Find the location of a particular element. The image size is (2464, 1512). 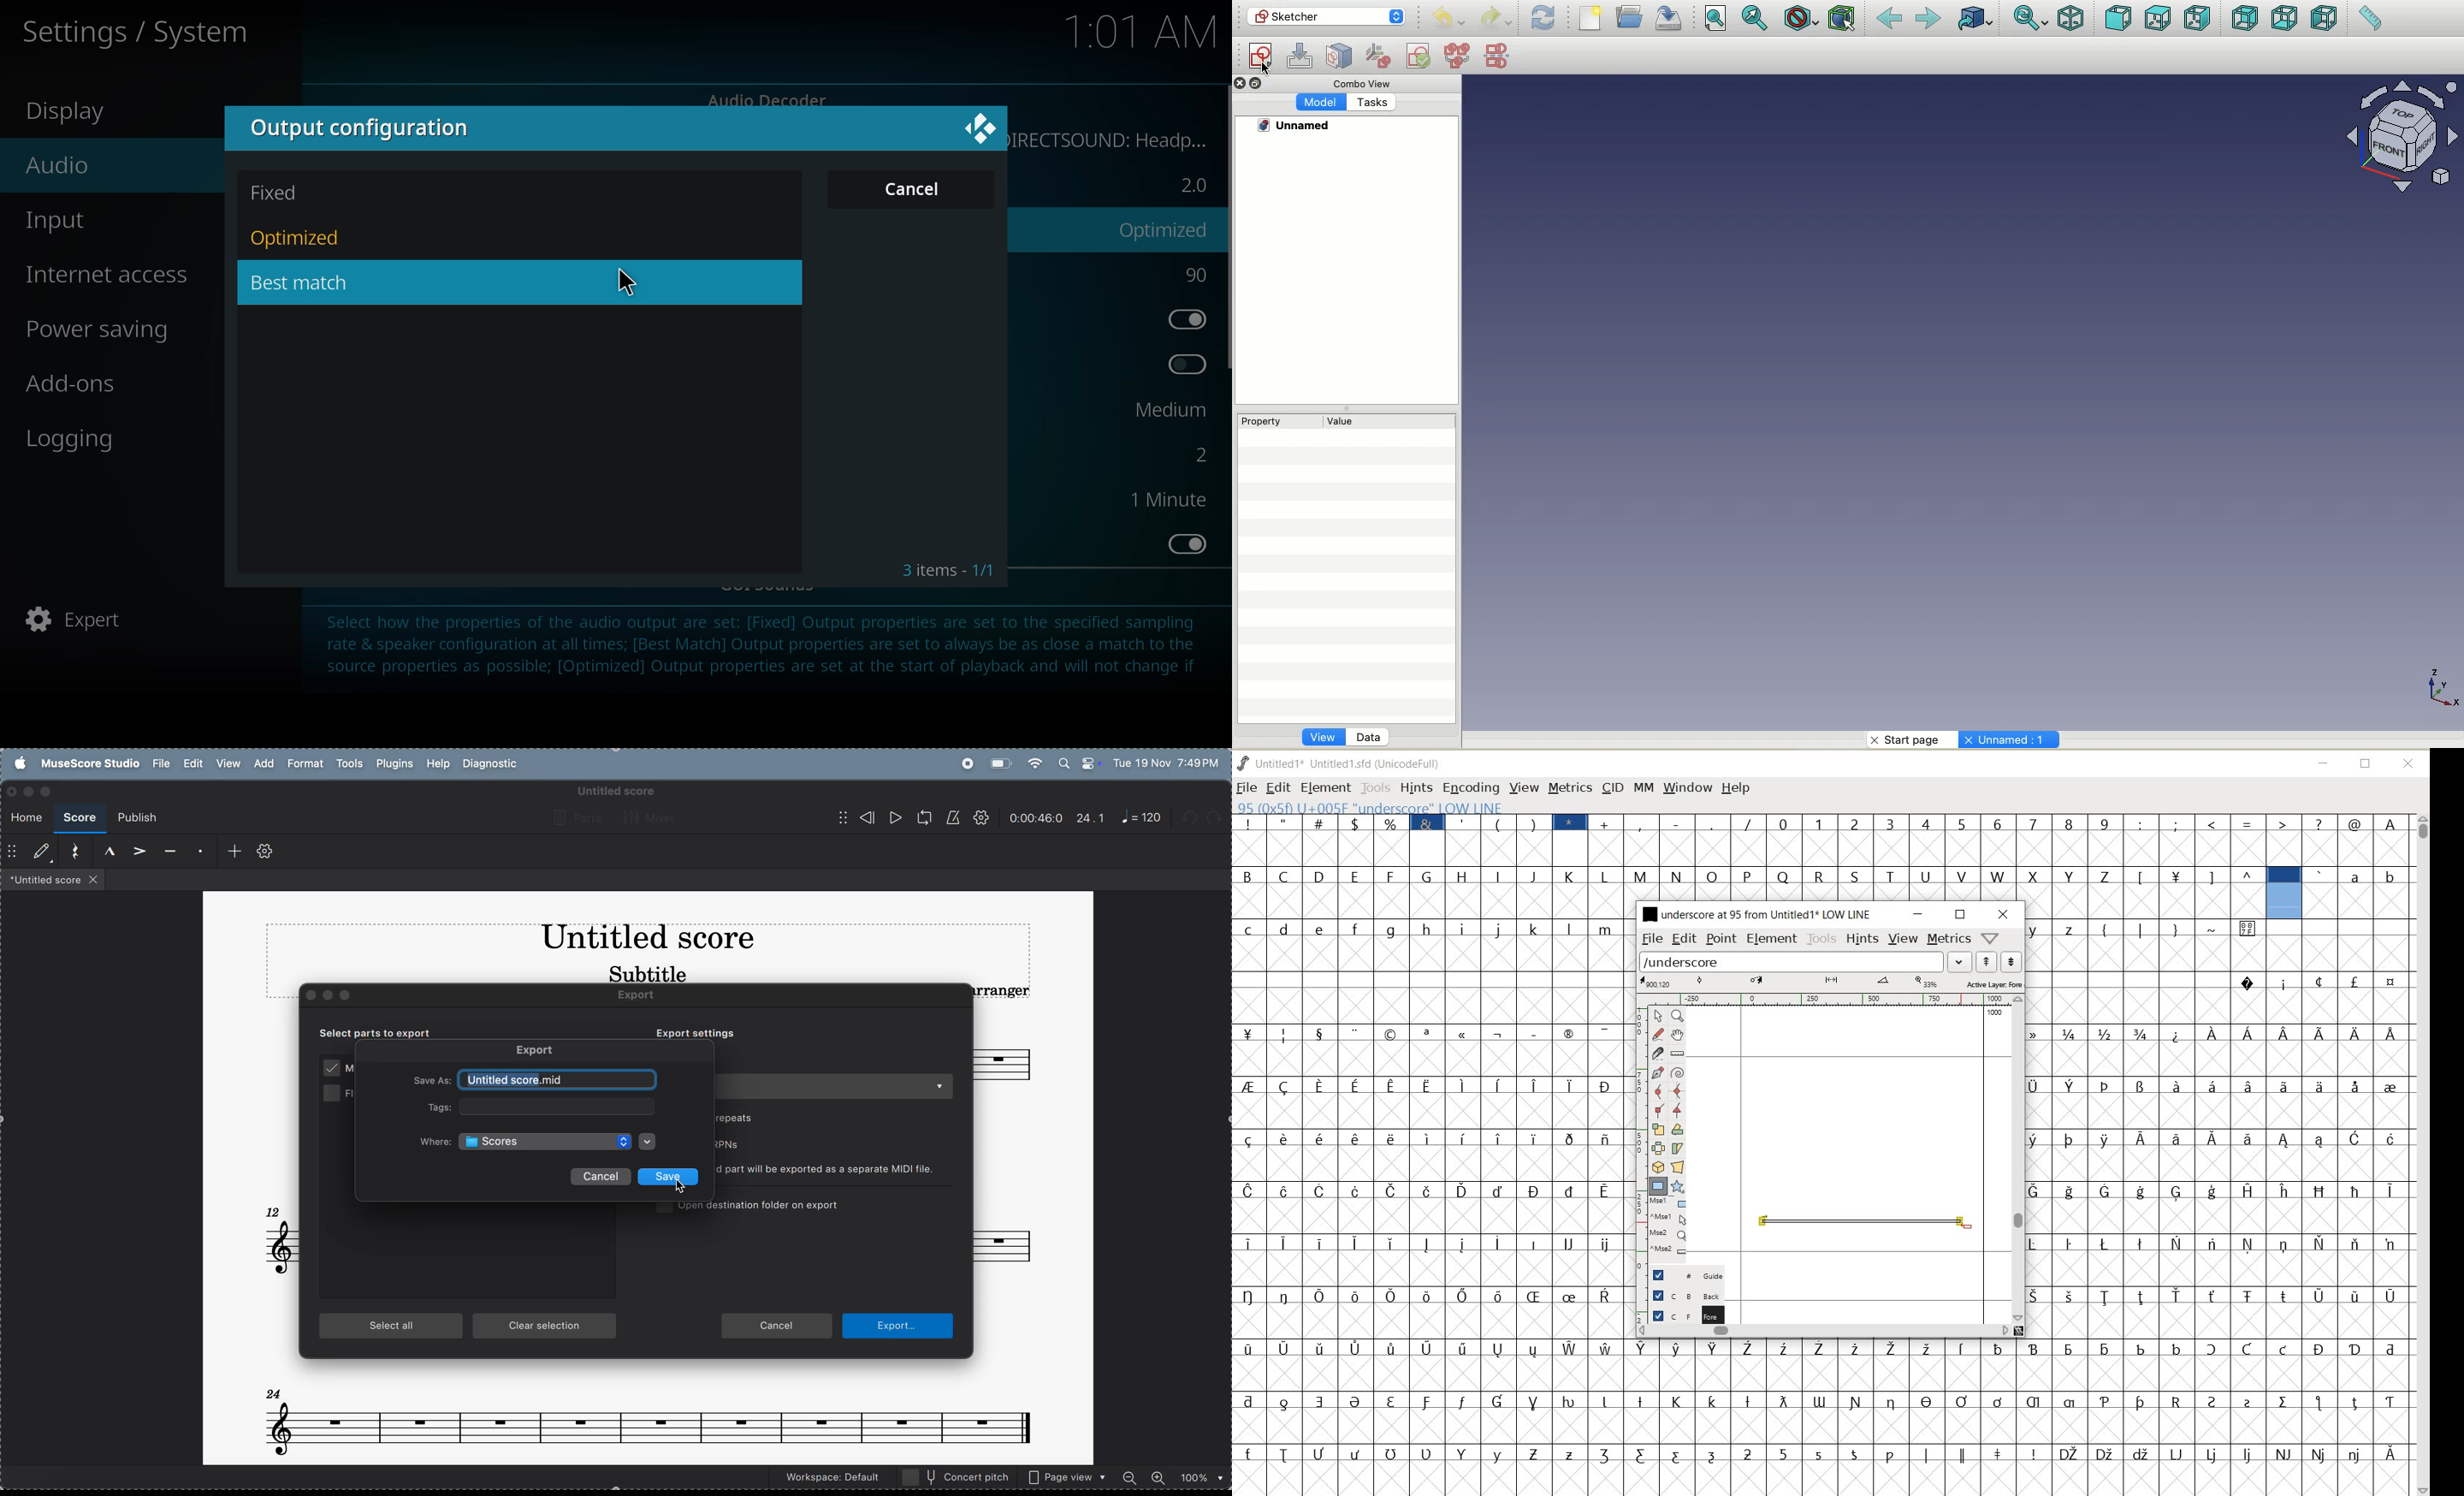

Data is located at coordinates (1370, 736).